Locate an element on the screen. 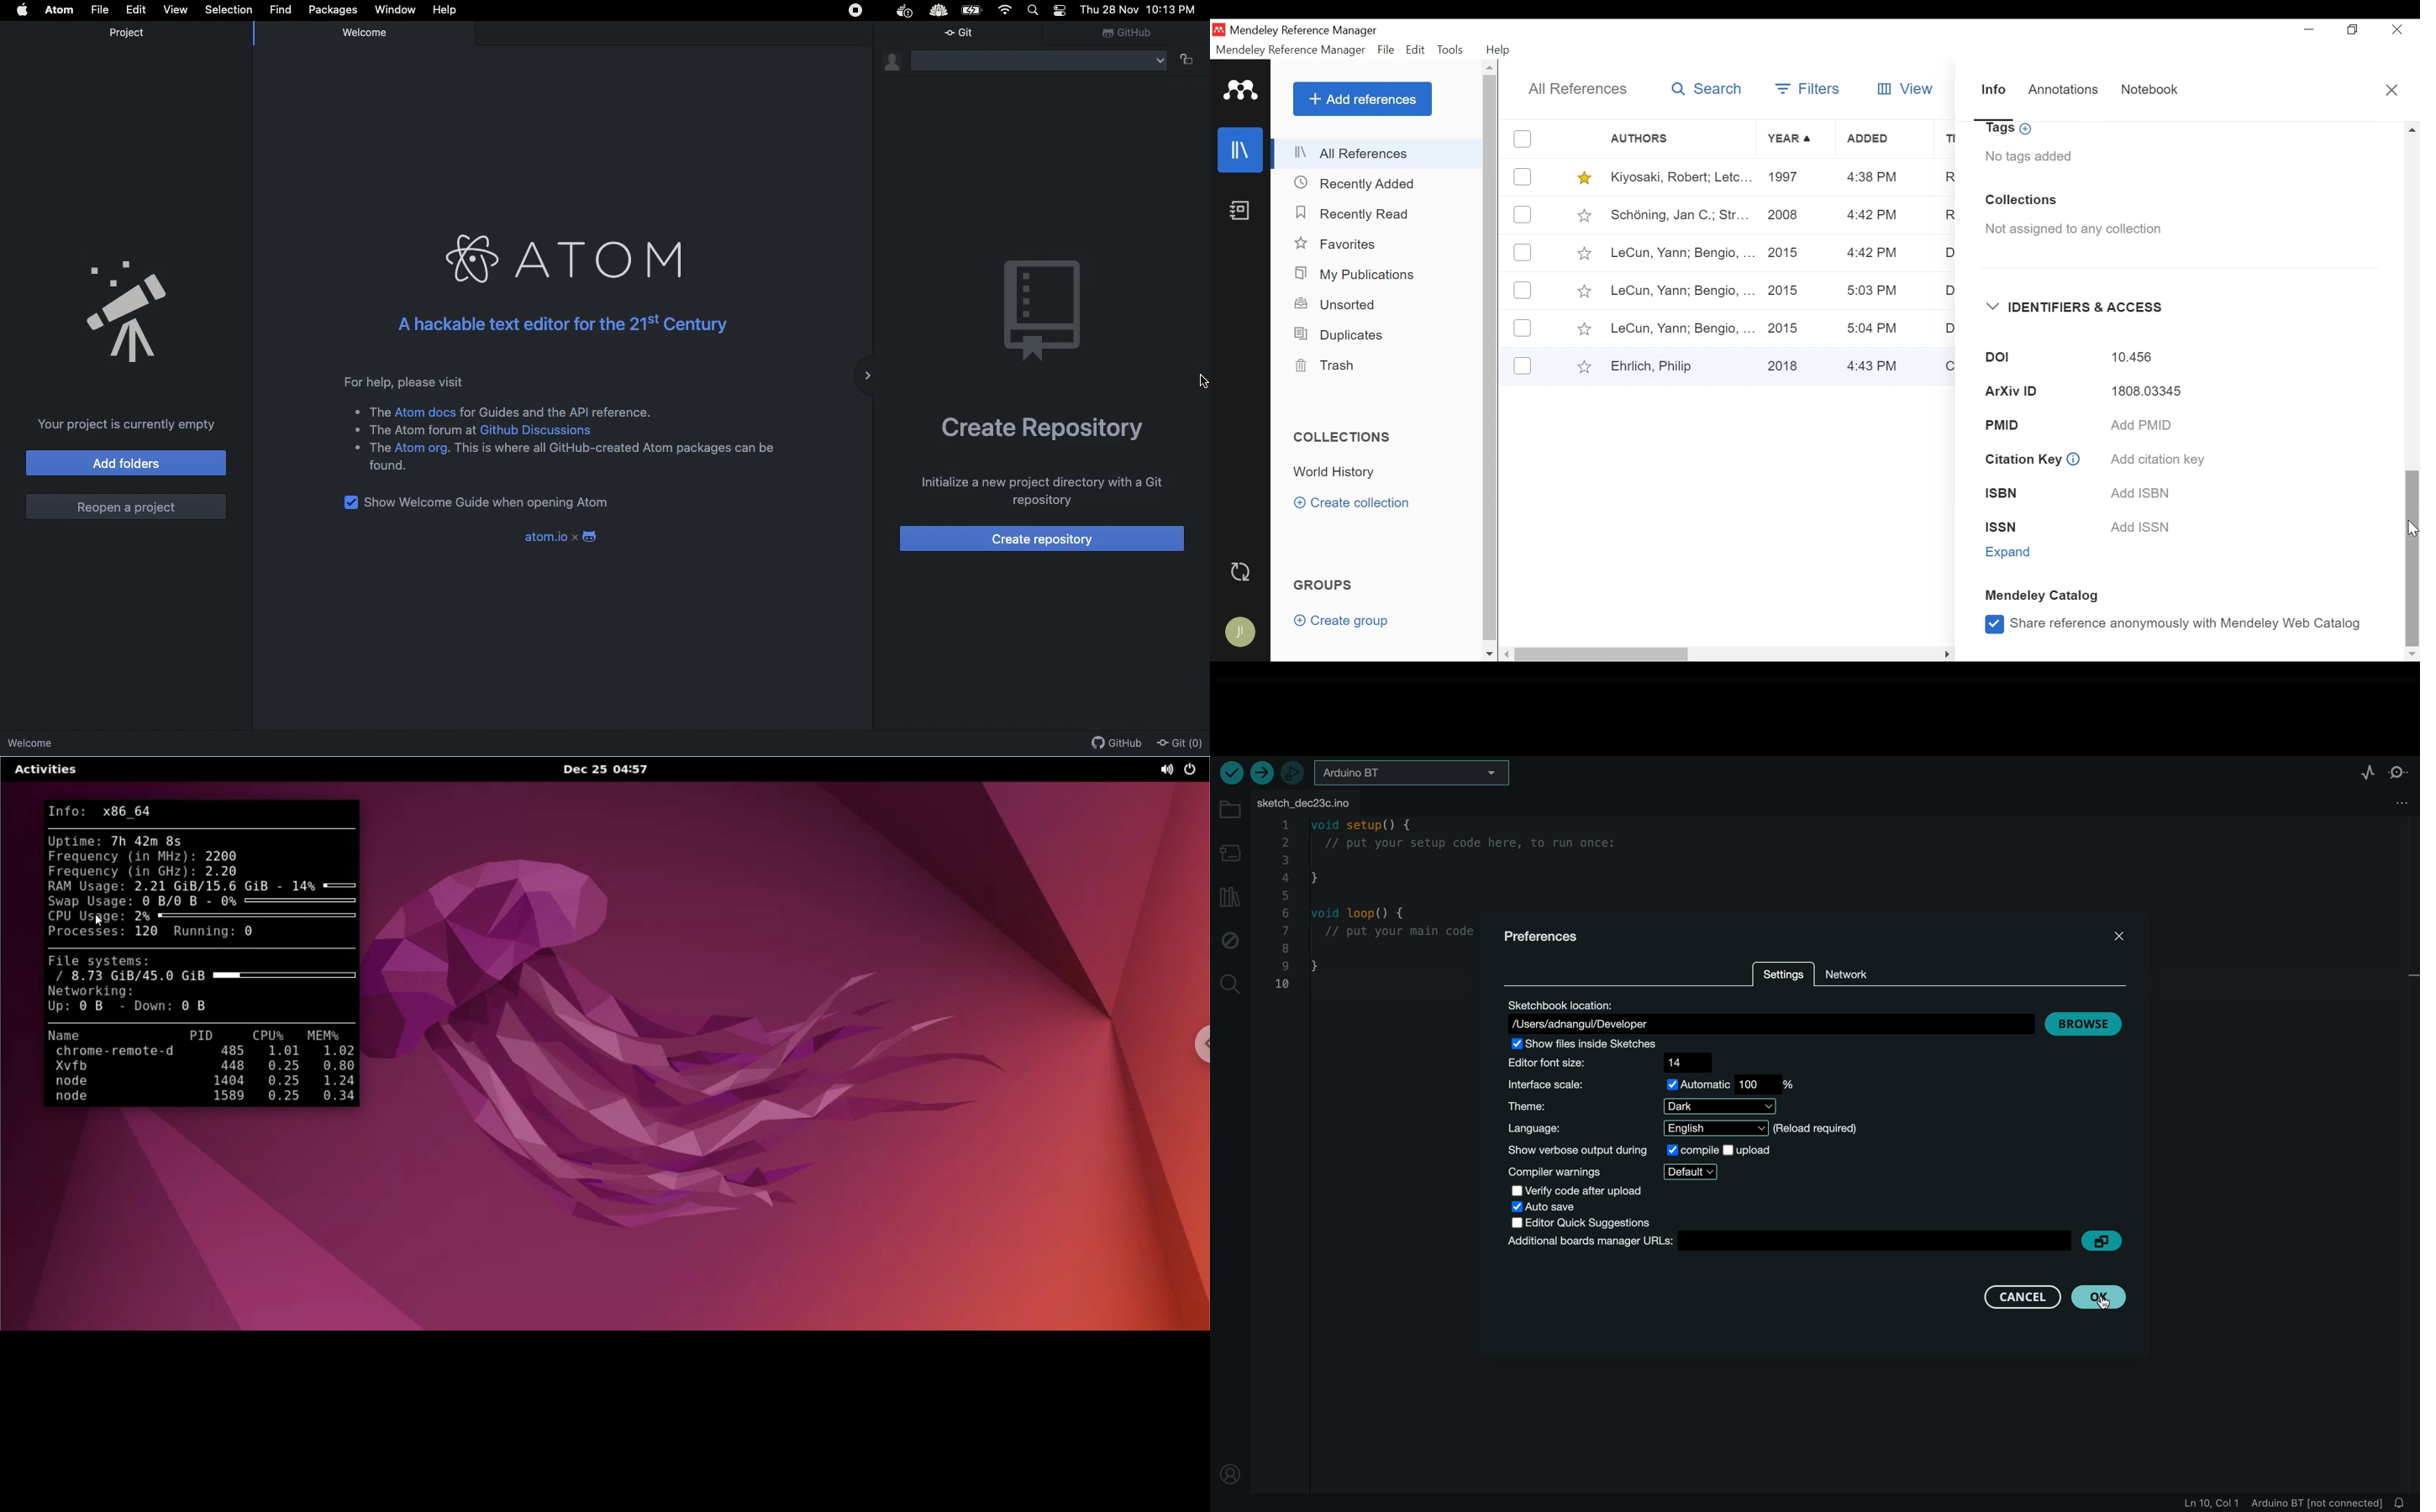 The height and width of the screenshot is (1512, 2436). ATOM is located at coordinates (571, 253).